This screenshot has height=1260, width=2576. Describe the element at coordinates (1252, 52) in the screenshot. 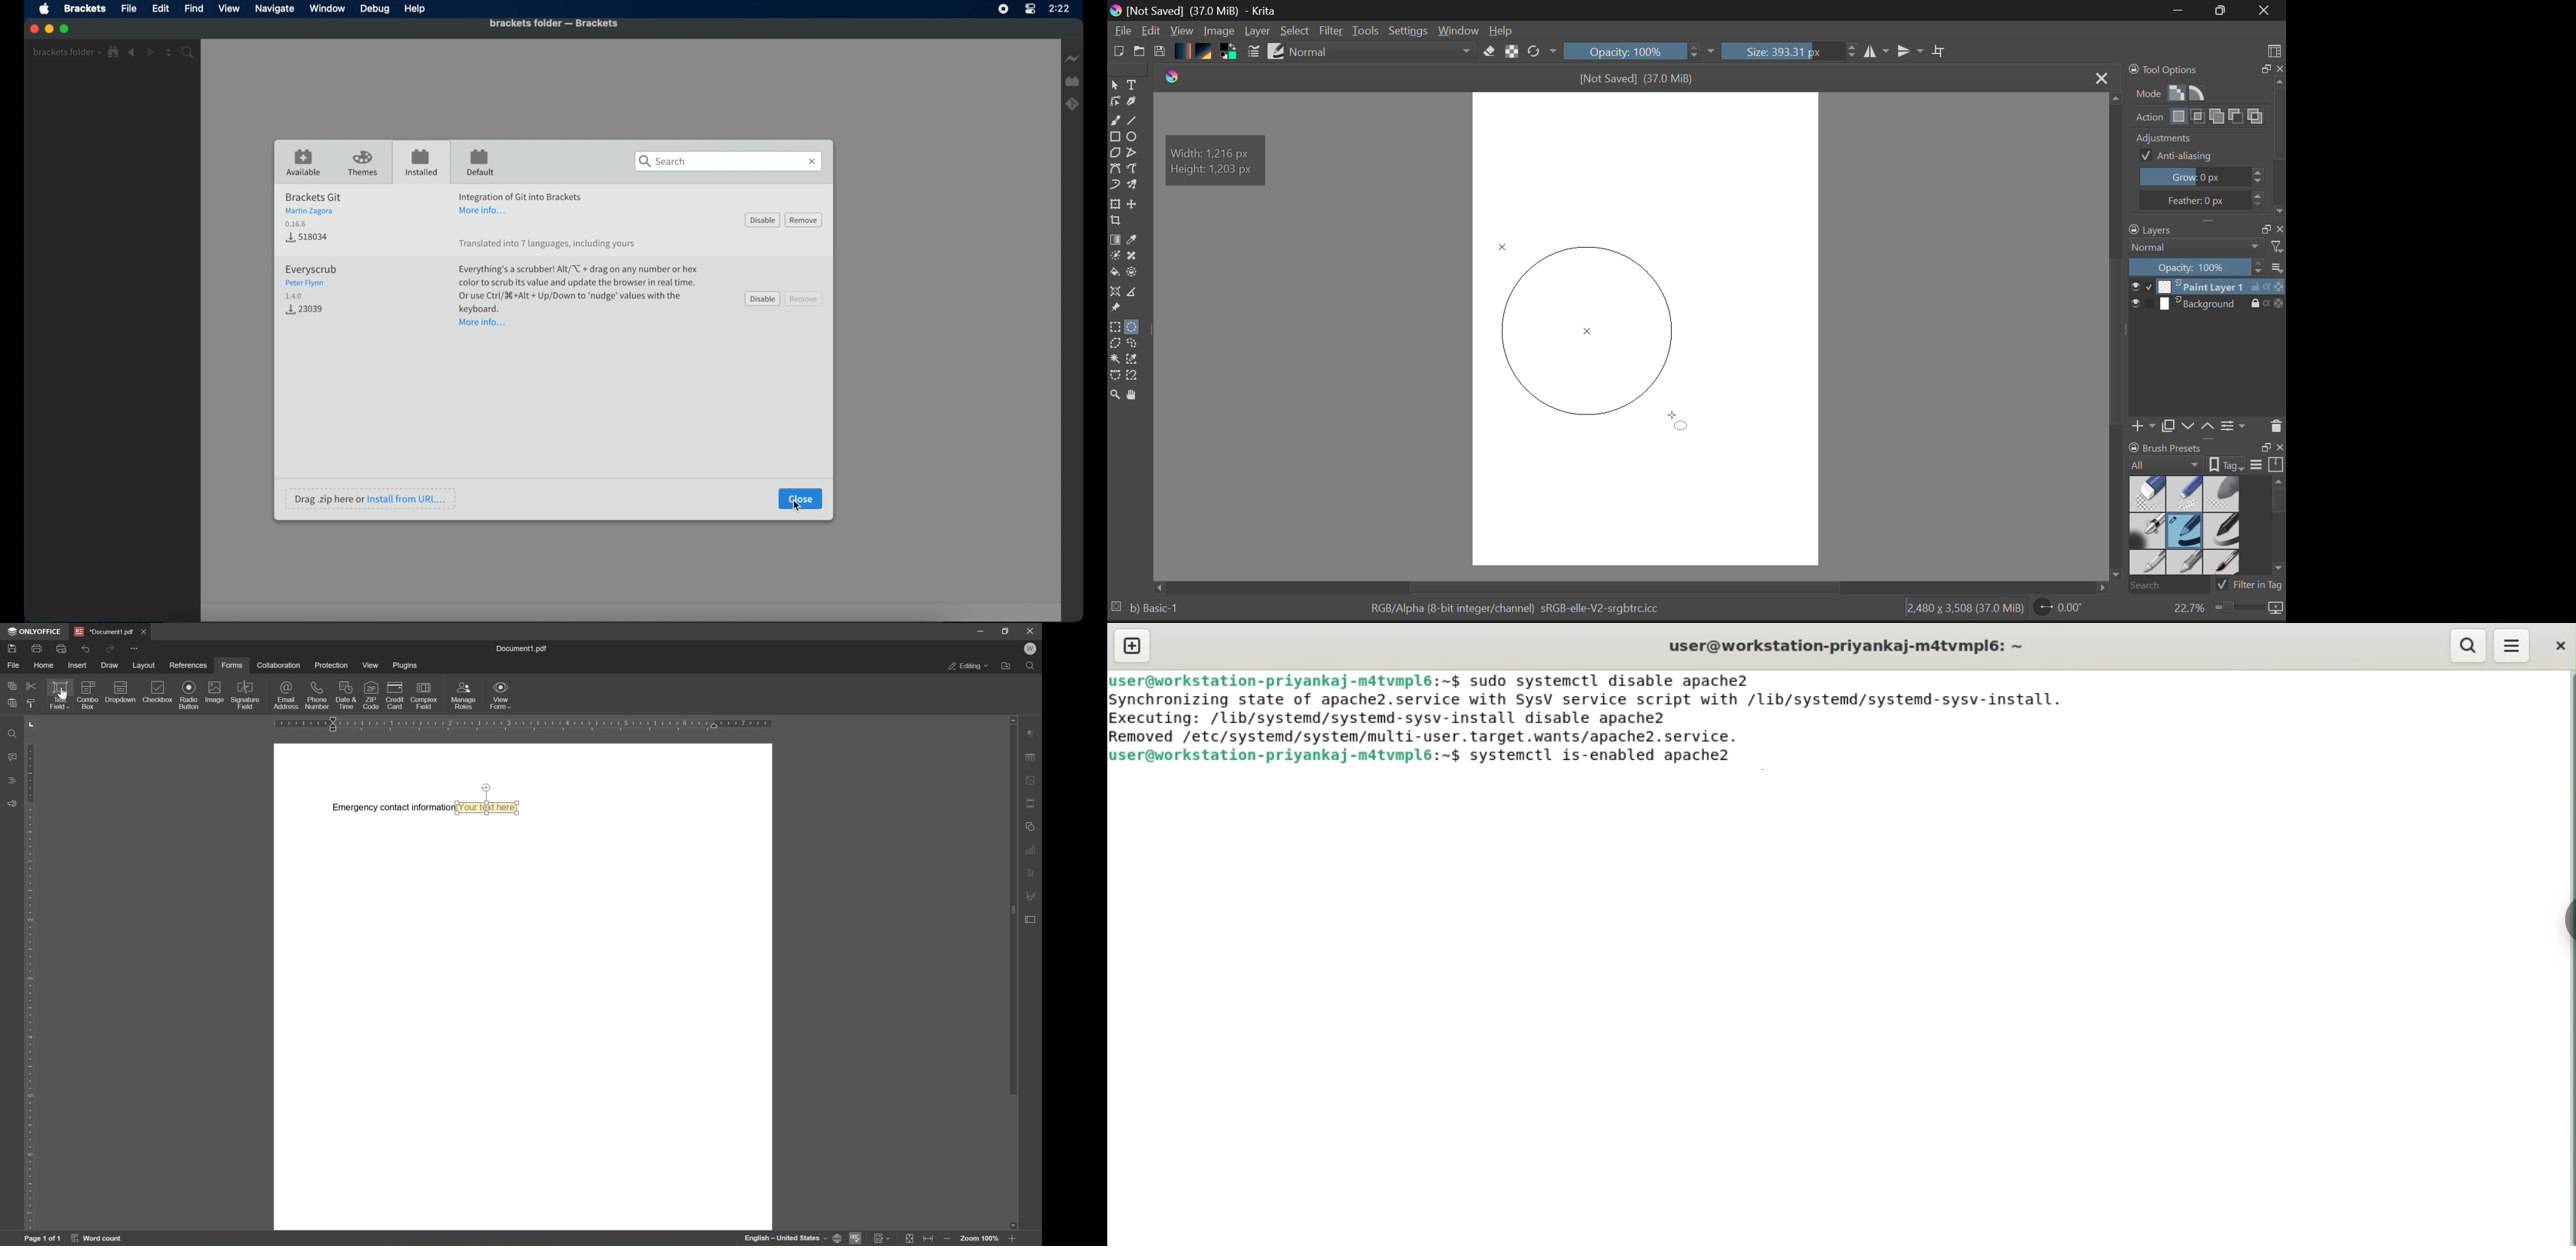

I see `Brush Stroke Settings` at that location.